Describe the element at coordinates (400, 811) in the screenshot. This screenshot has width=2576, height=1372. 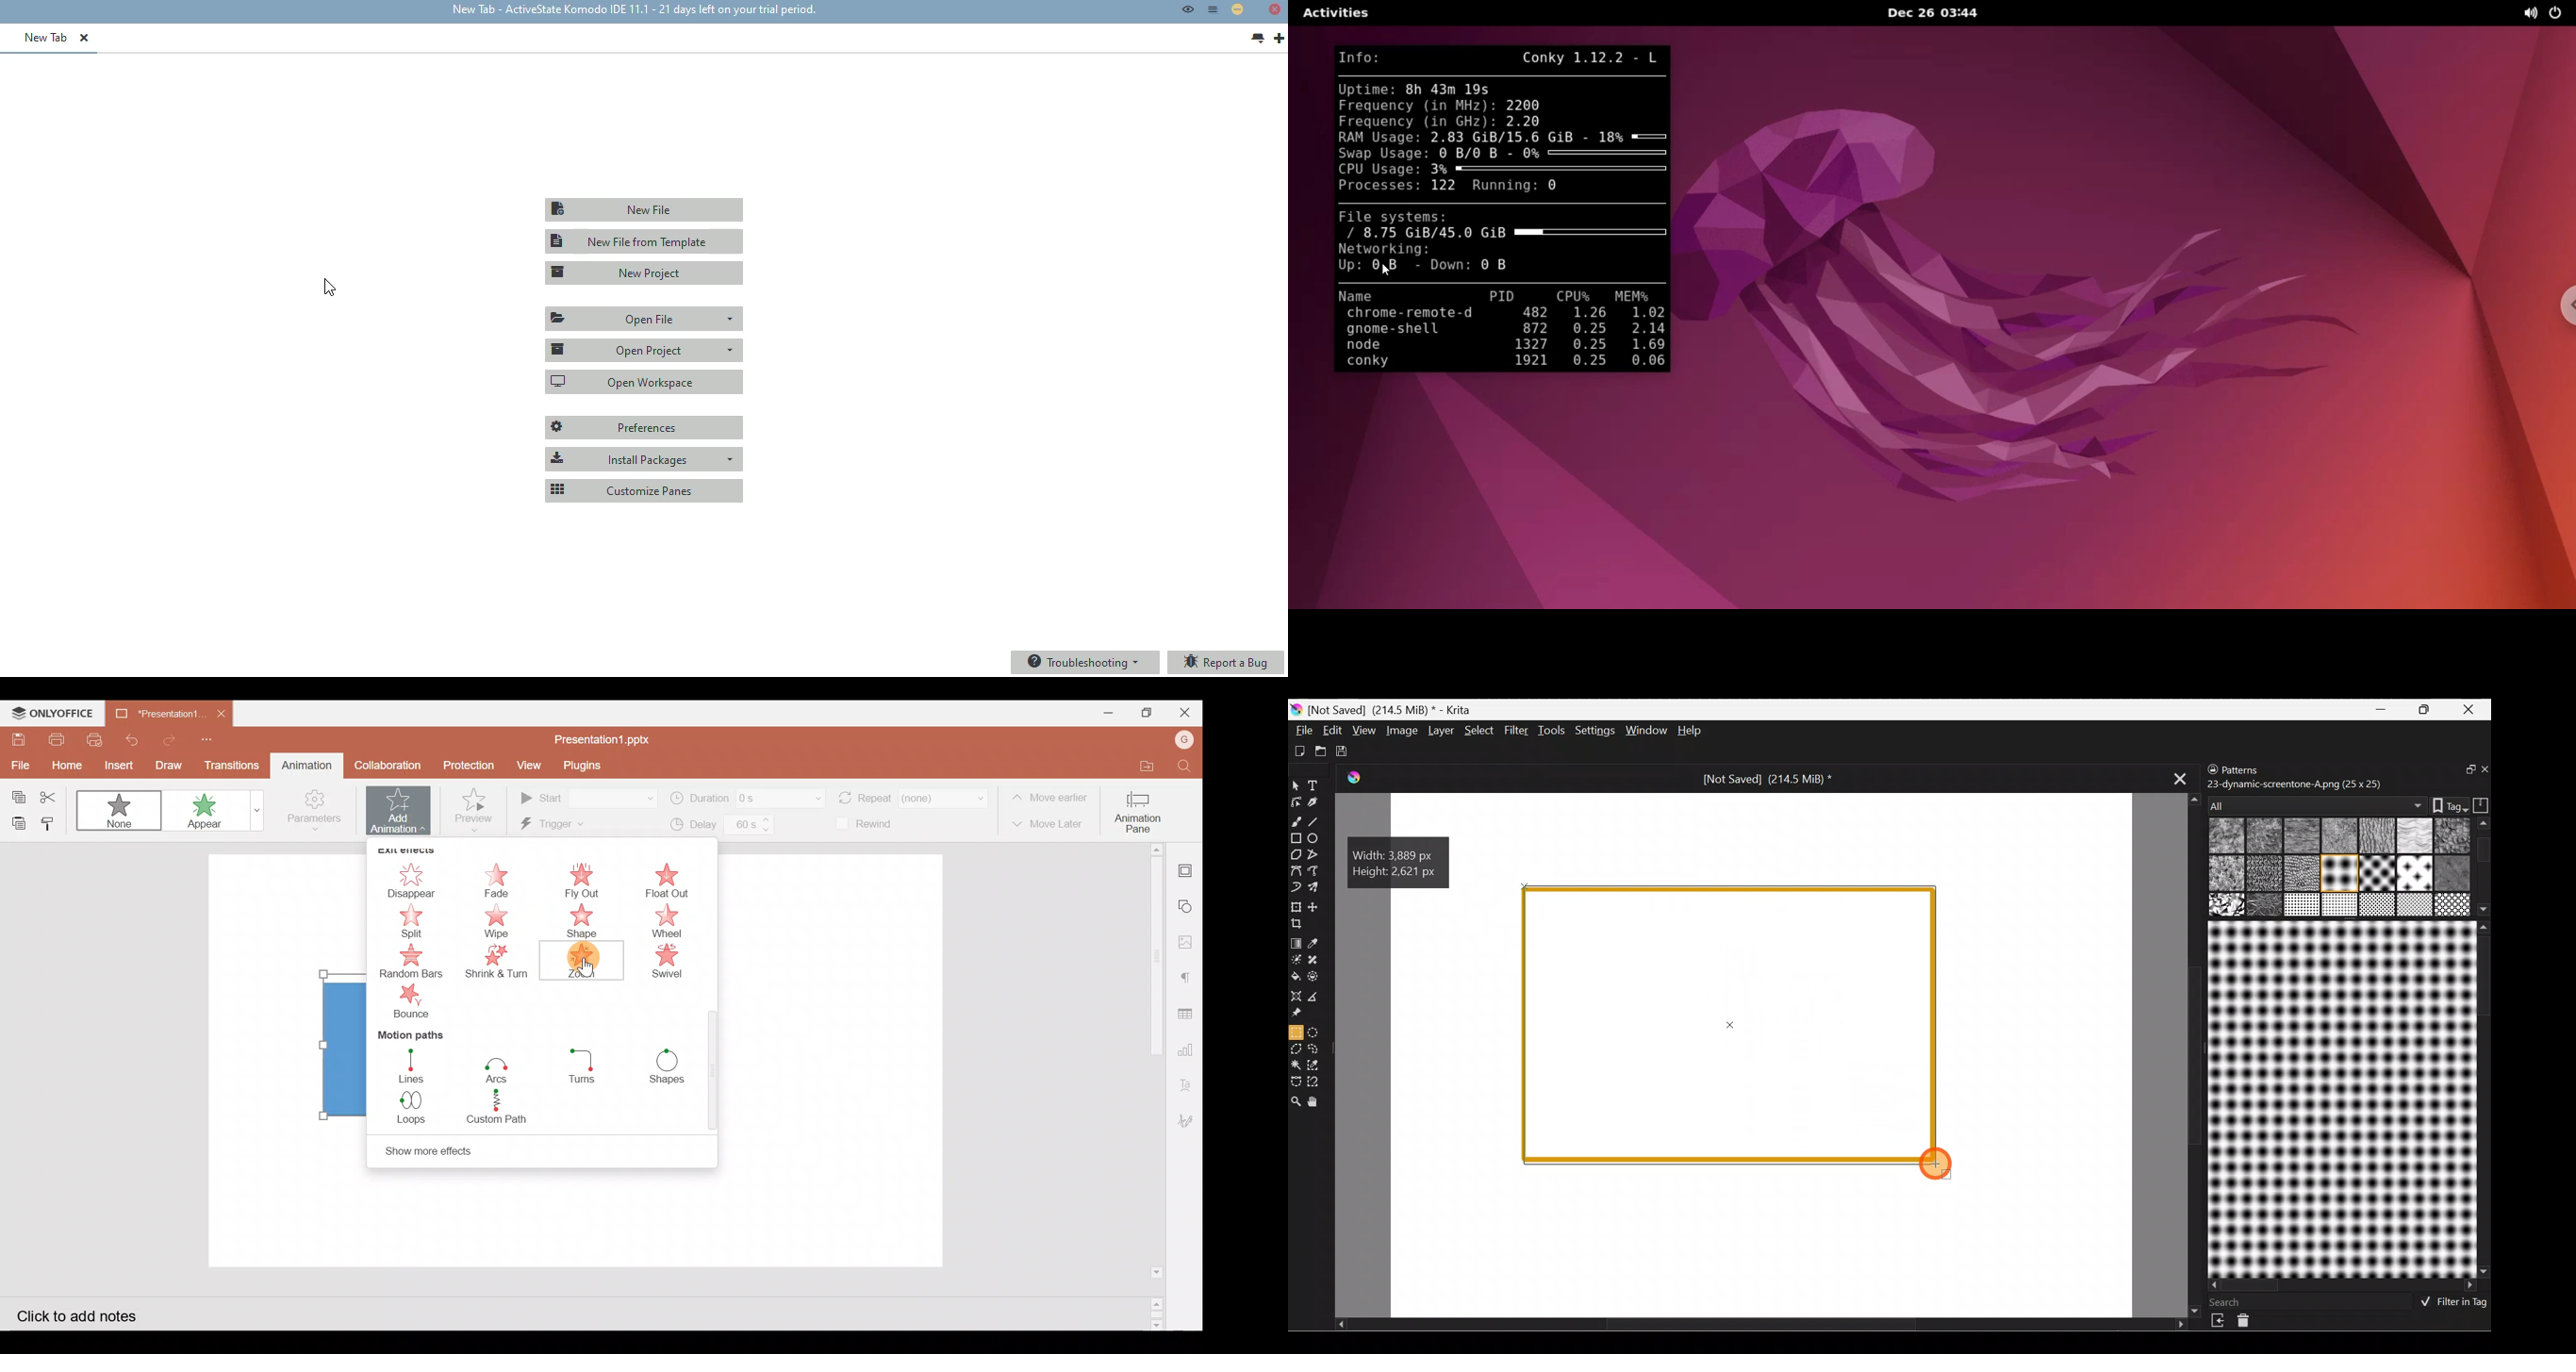
I see `Add animation` at that location.